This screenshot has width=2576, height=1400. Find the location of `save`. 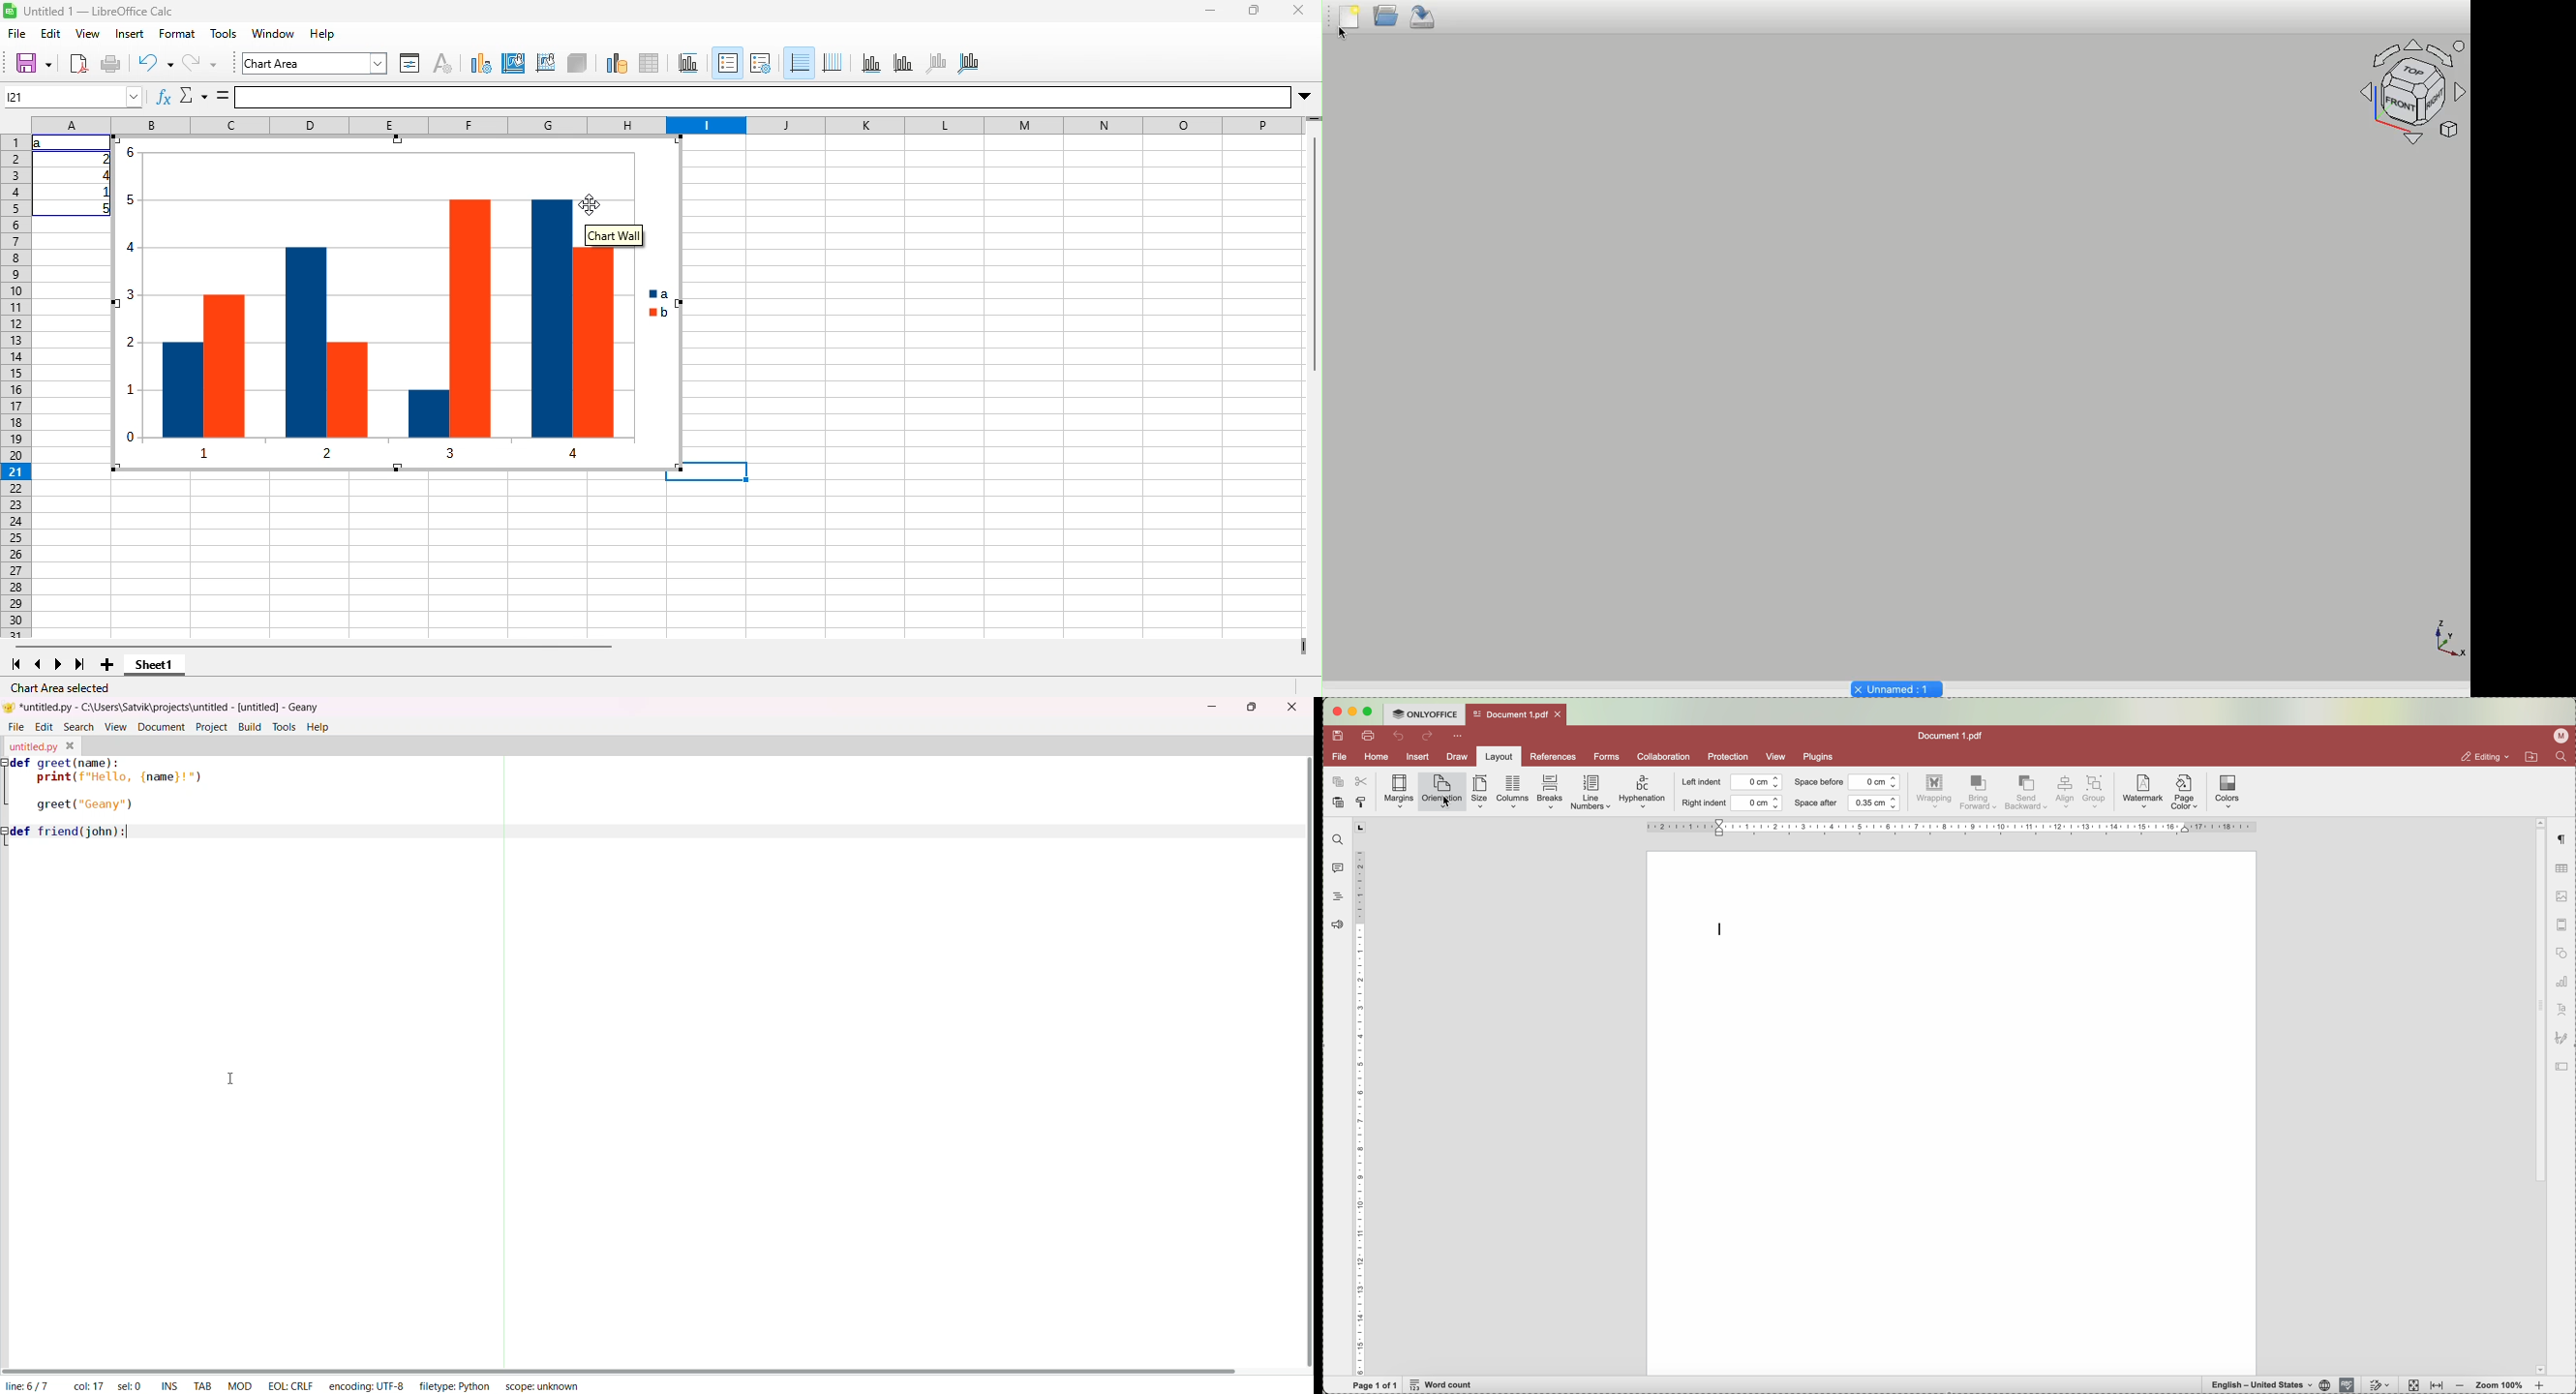

save is located at coordinates (33, 64).